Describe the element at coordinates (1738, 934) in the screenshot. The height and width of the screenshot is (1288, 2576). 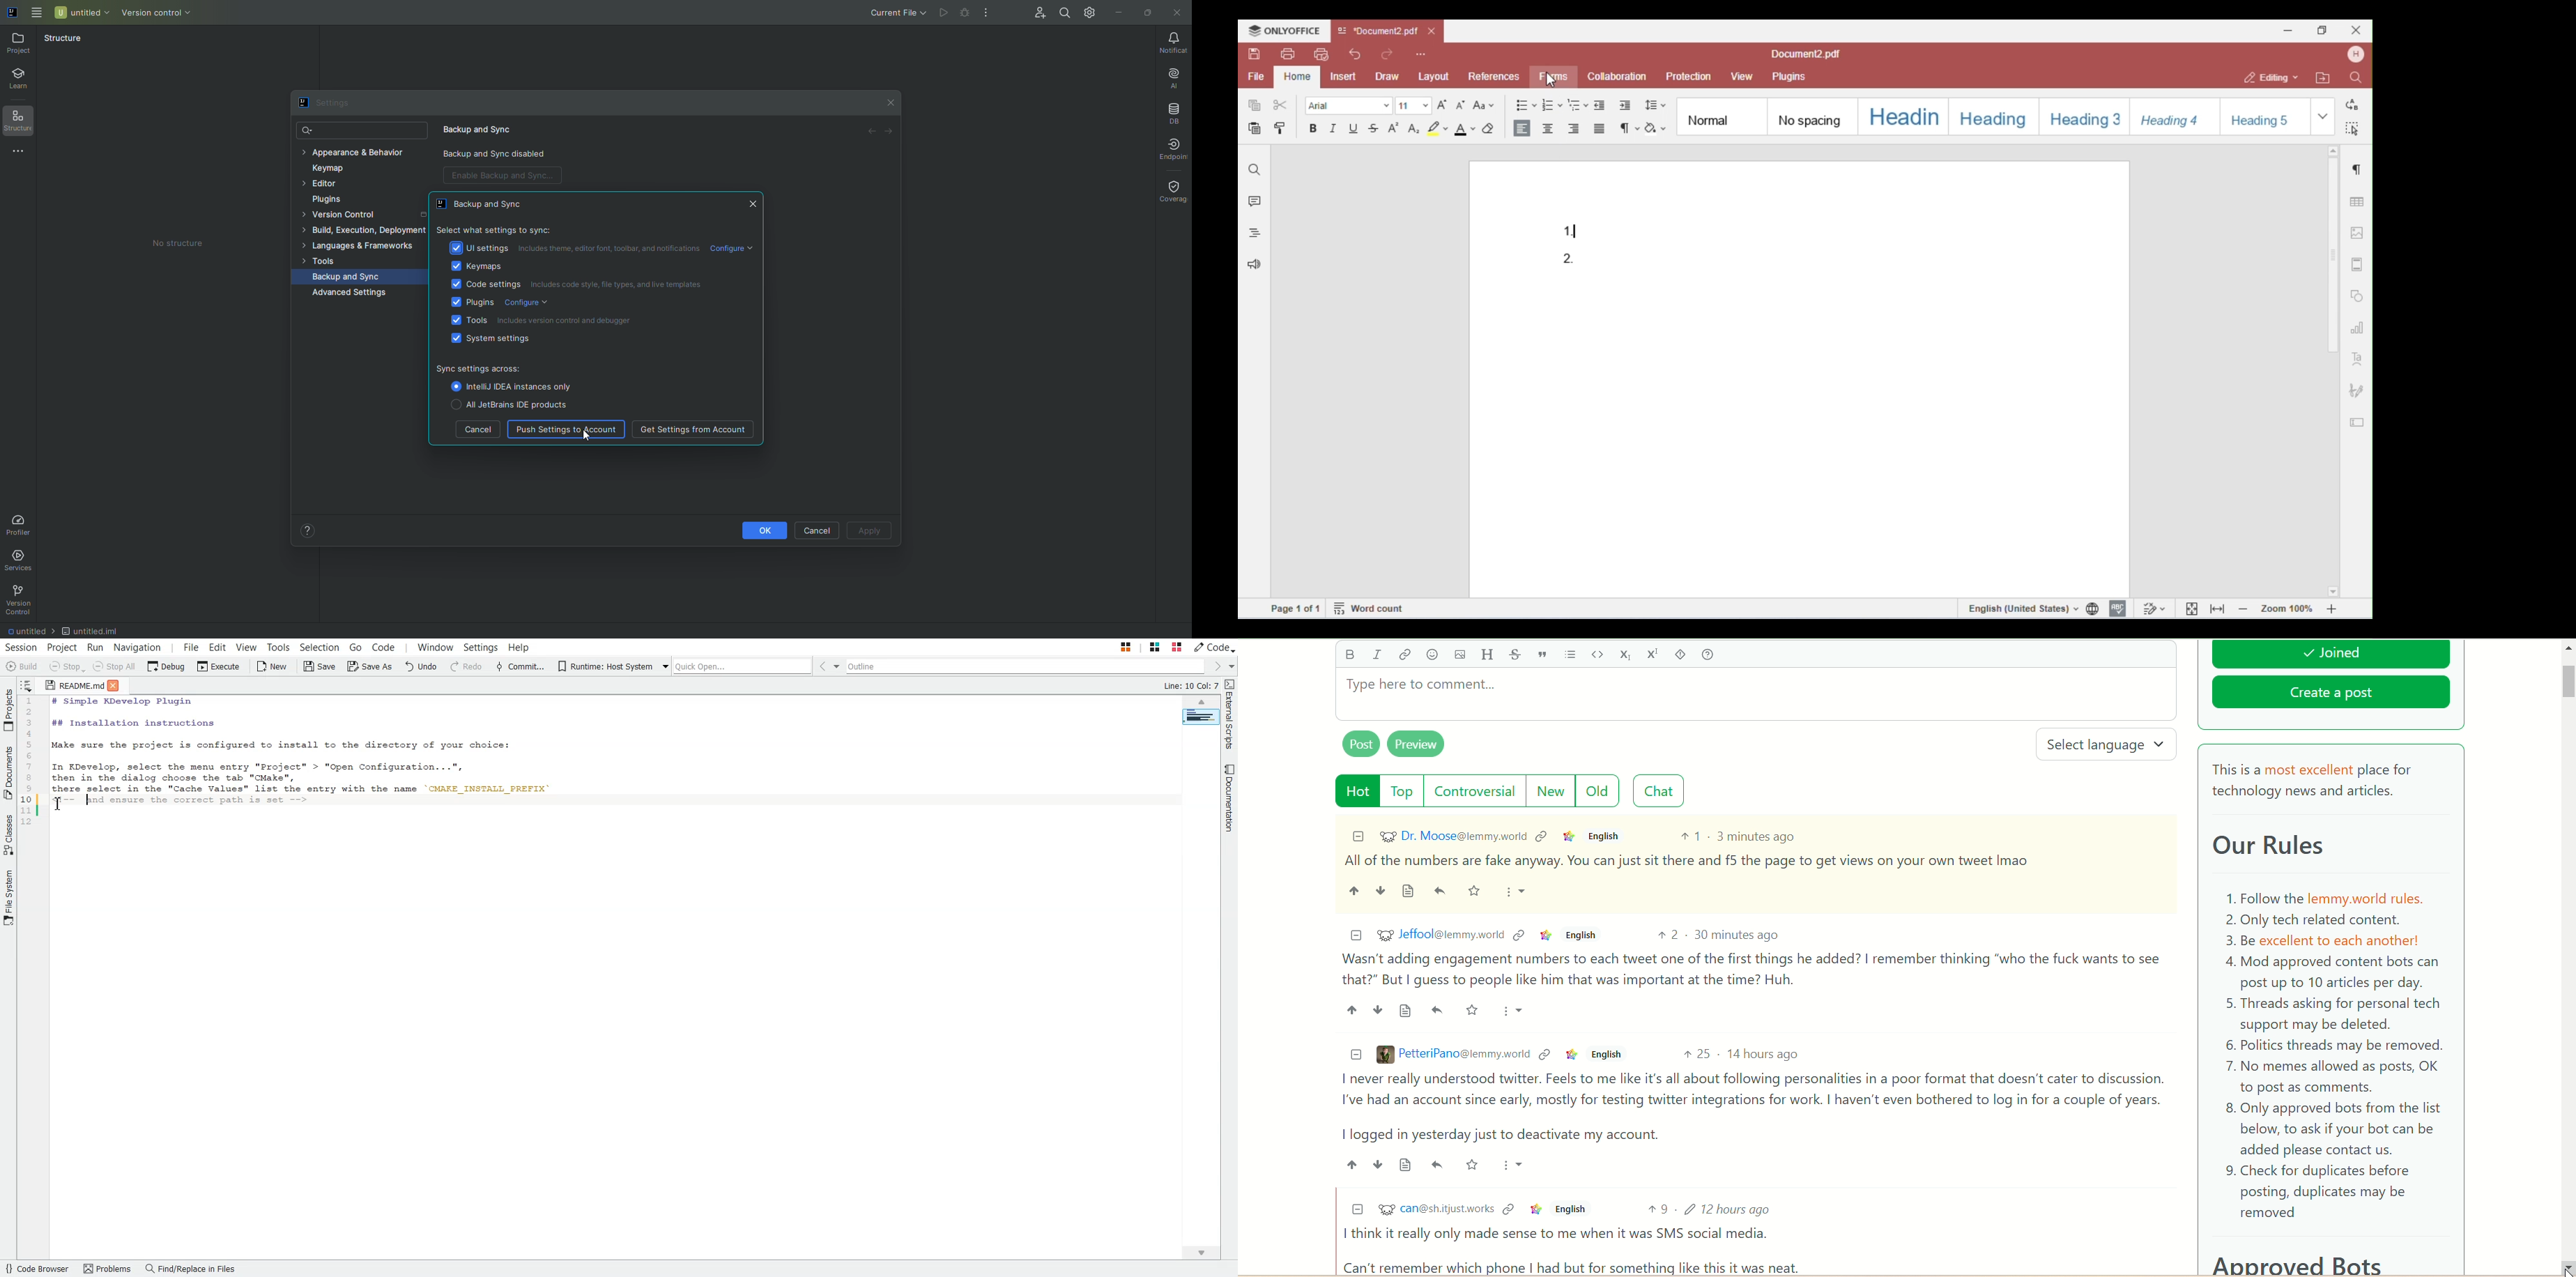
I see `30 minutes ago` at that location.